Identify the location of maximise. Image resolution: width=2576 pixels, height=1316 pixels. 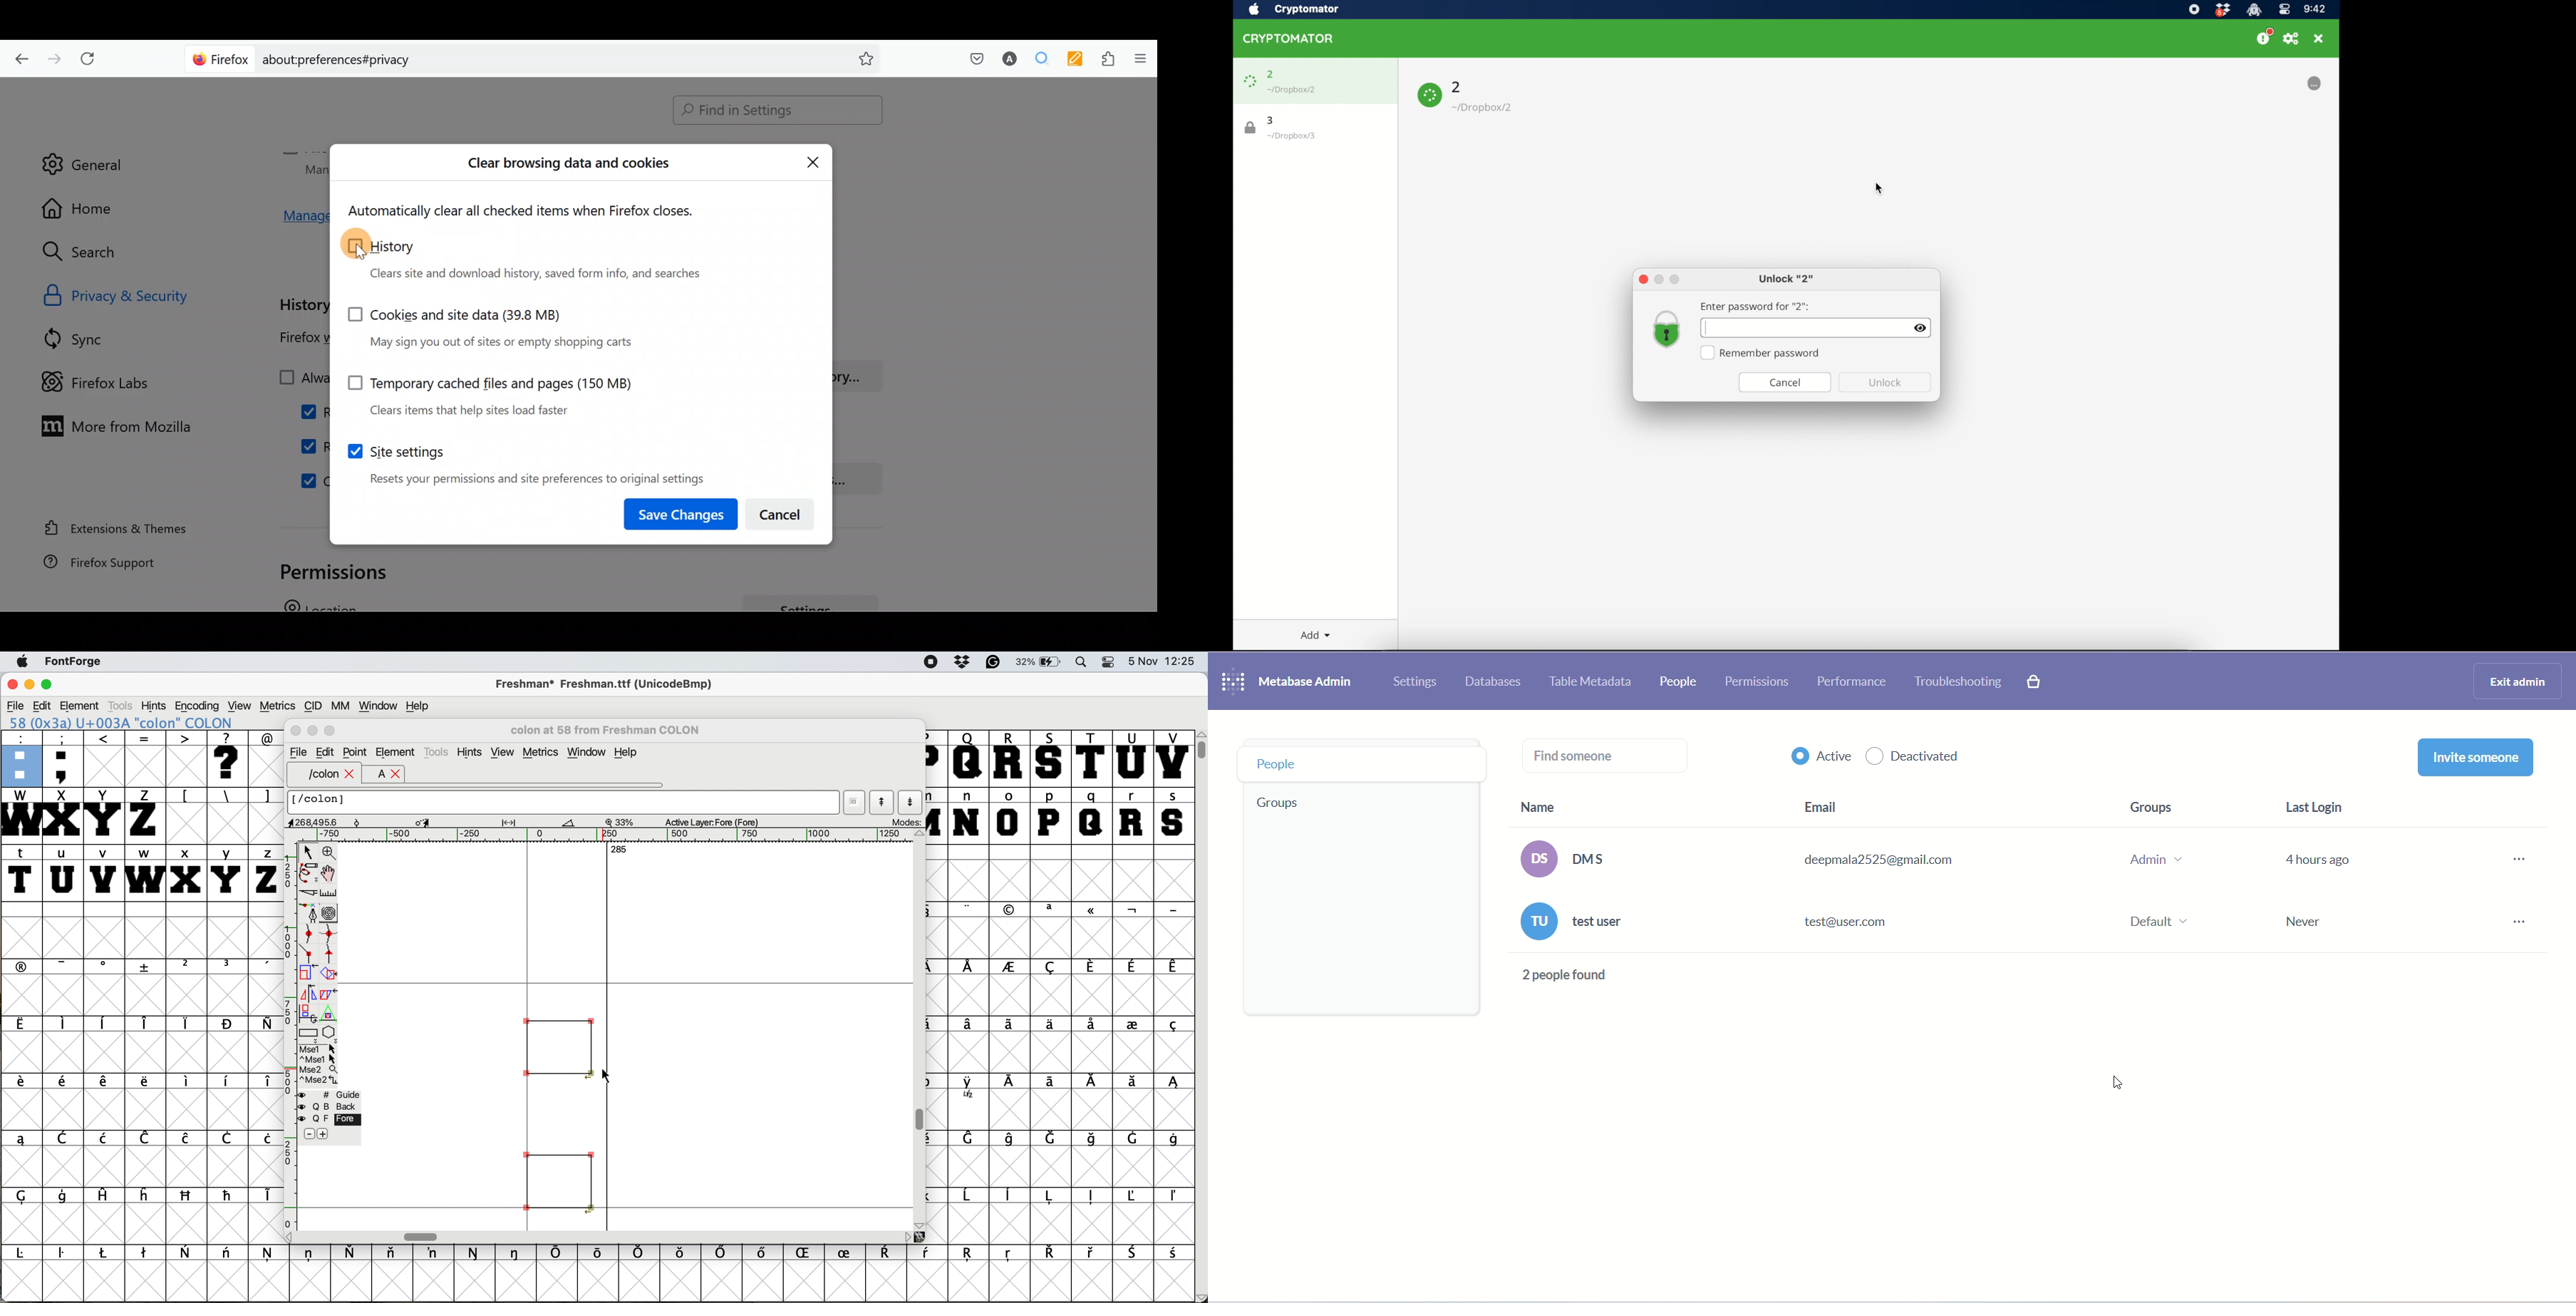
(330, 731).